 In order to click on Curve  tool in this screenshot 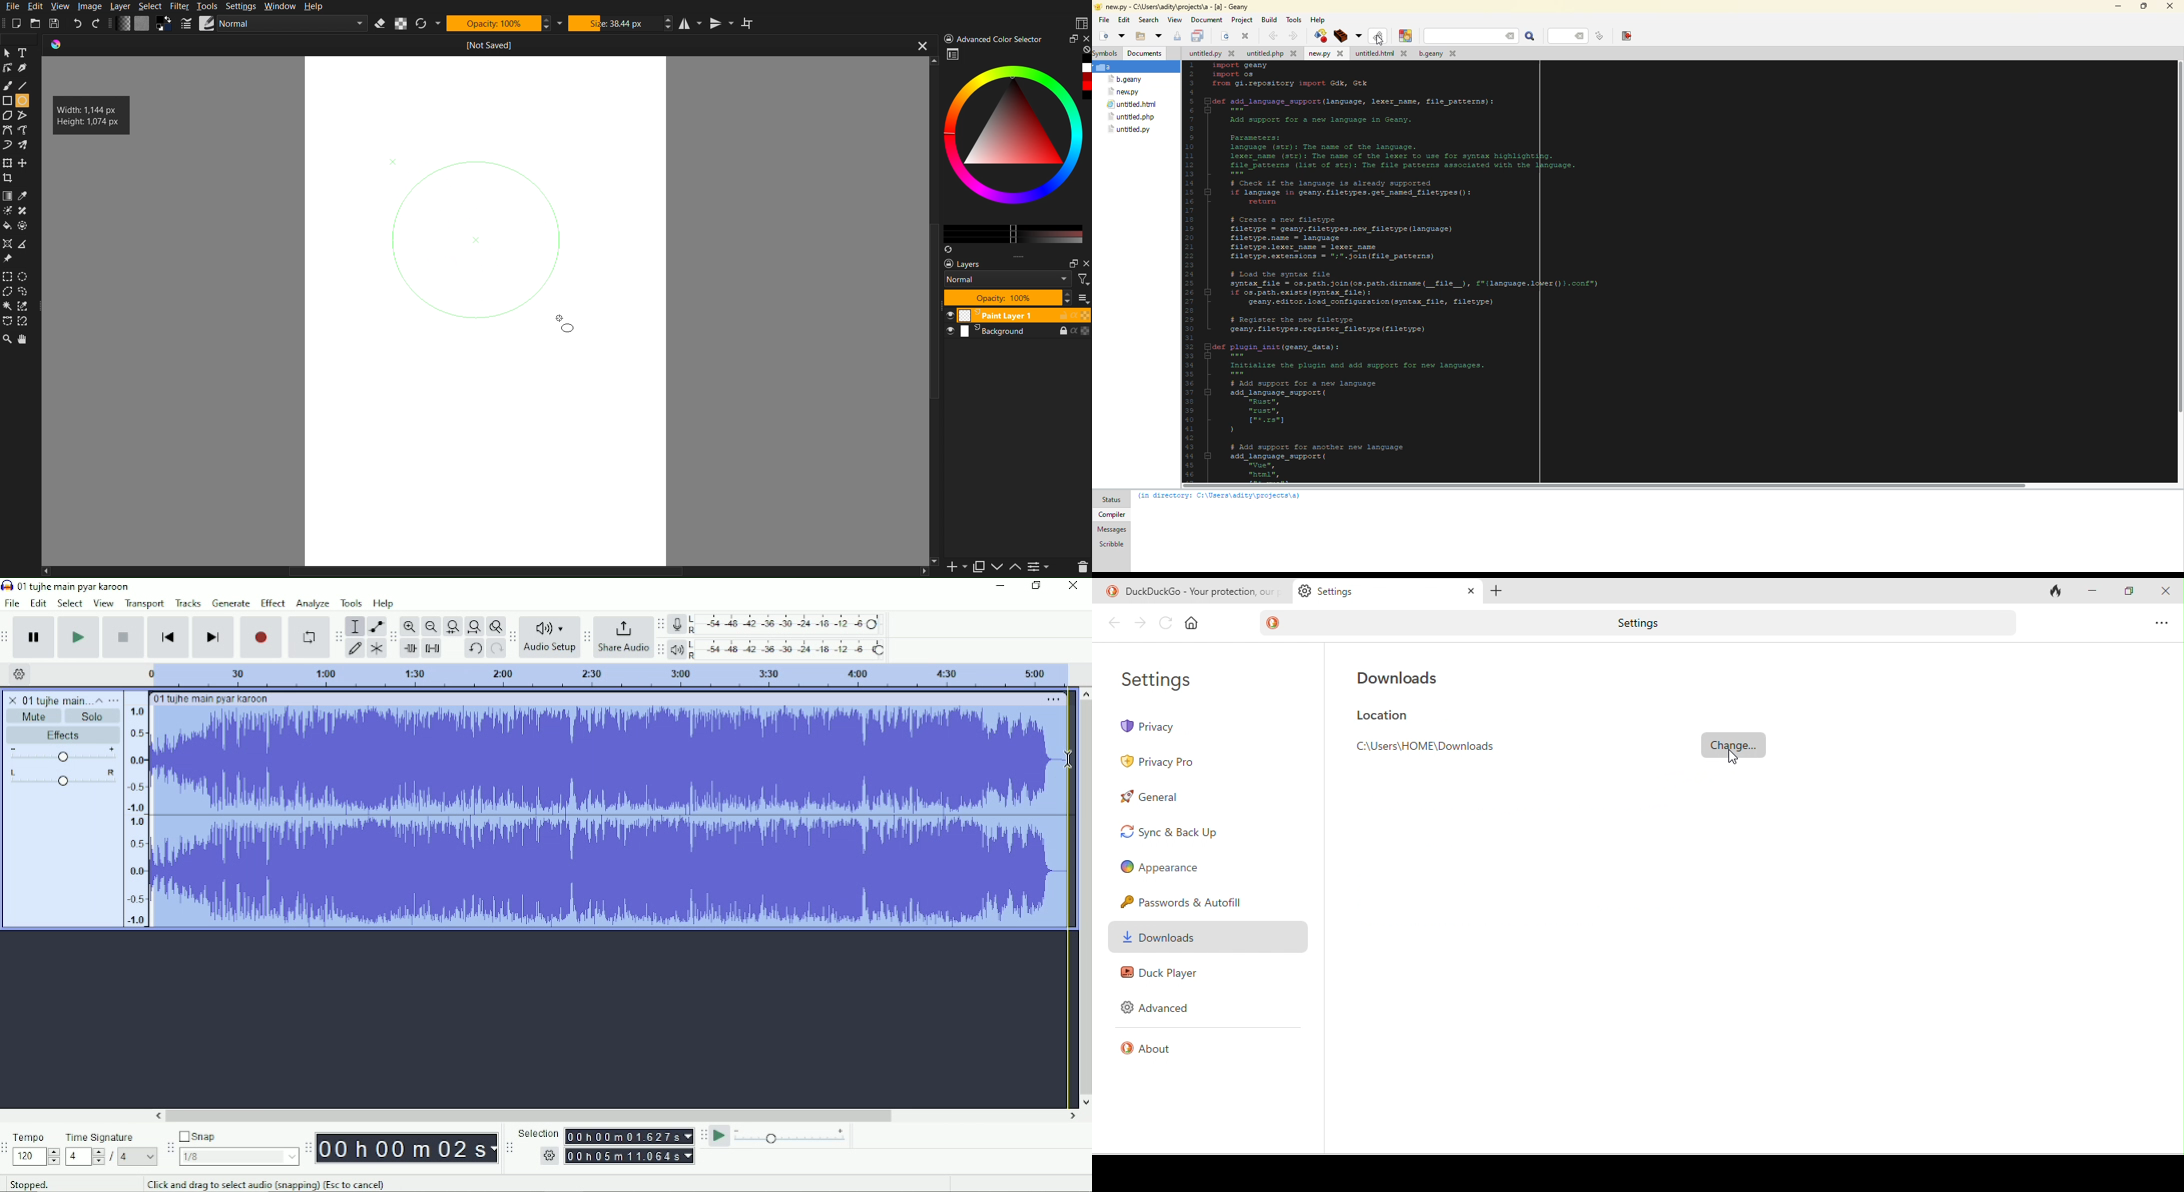, I will do `click(25, 131)`.